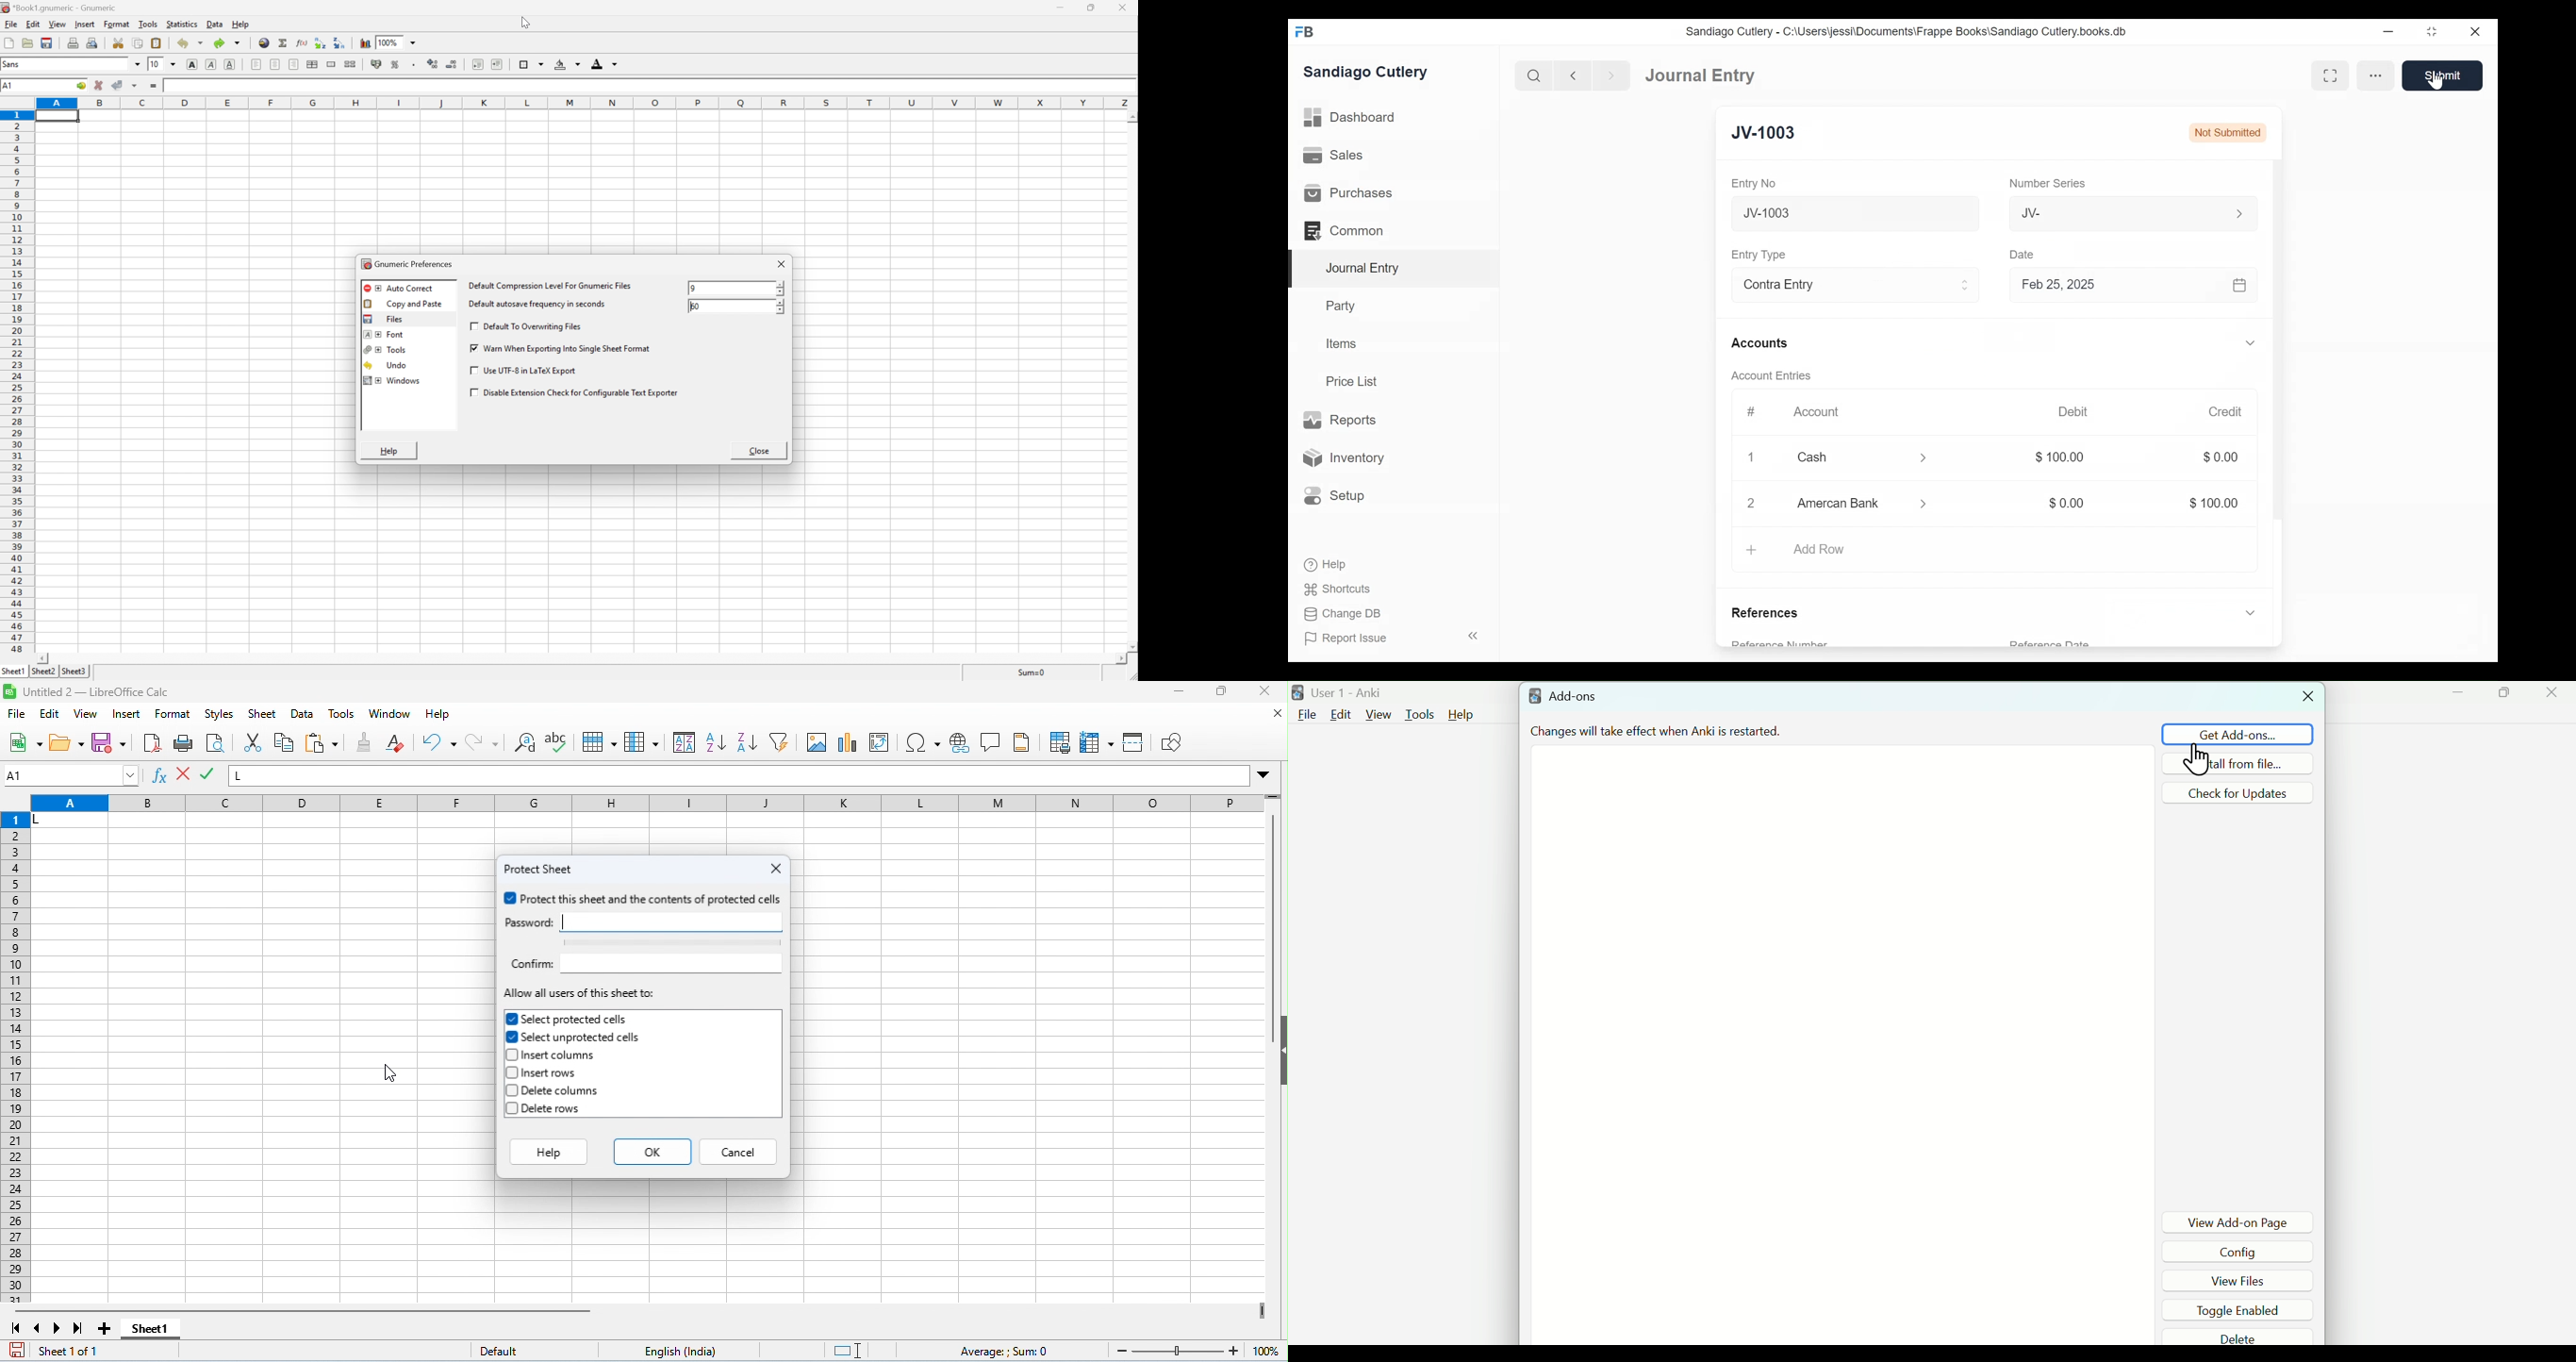 Image resolution: width=2576 pixels, height=1372 pixels. I want to click on accept changes across selection, so click(127, 83).